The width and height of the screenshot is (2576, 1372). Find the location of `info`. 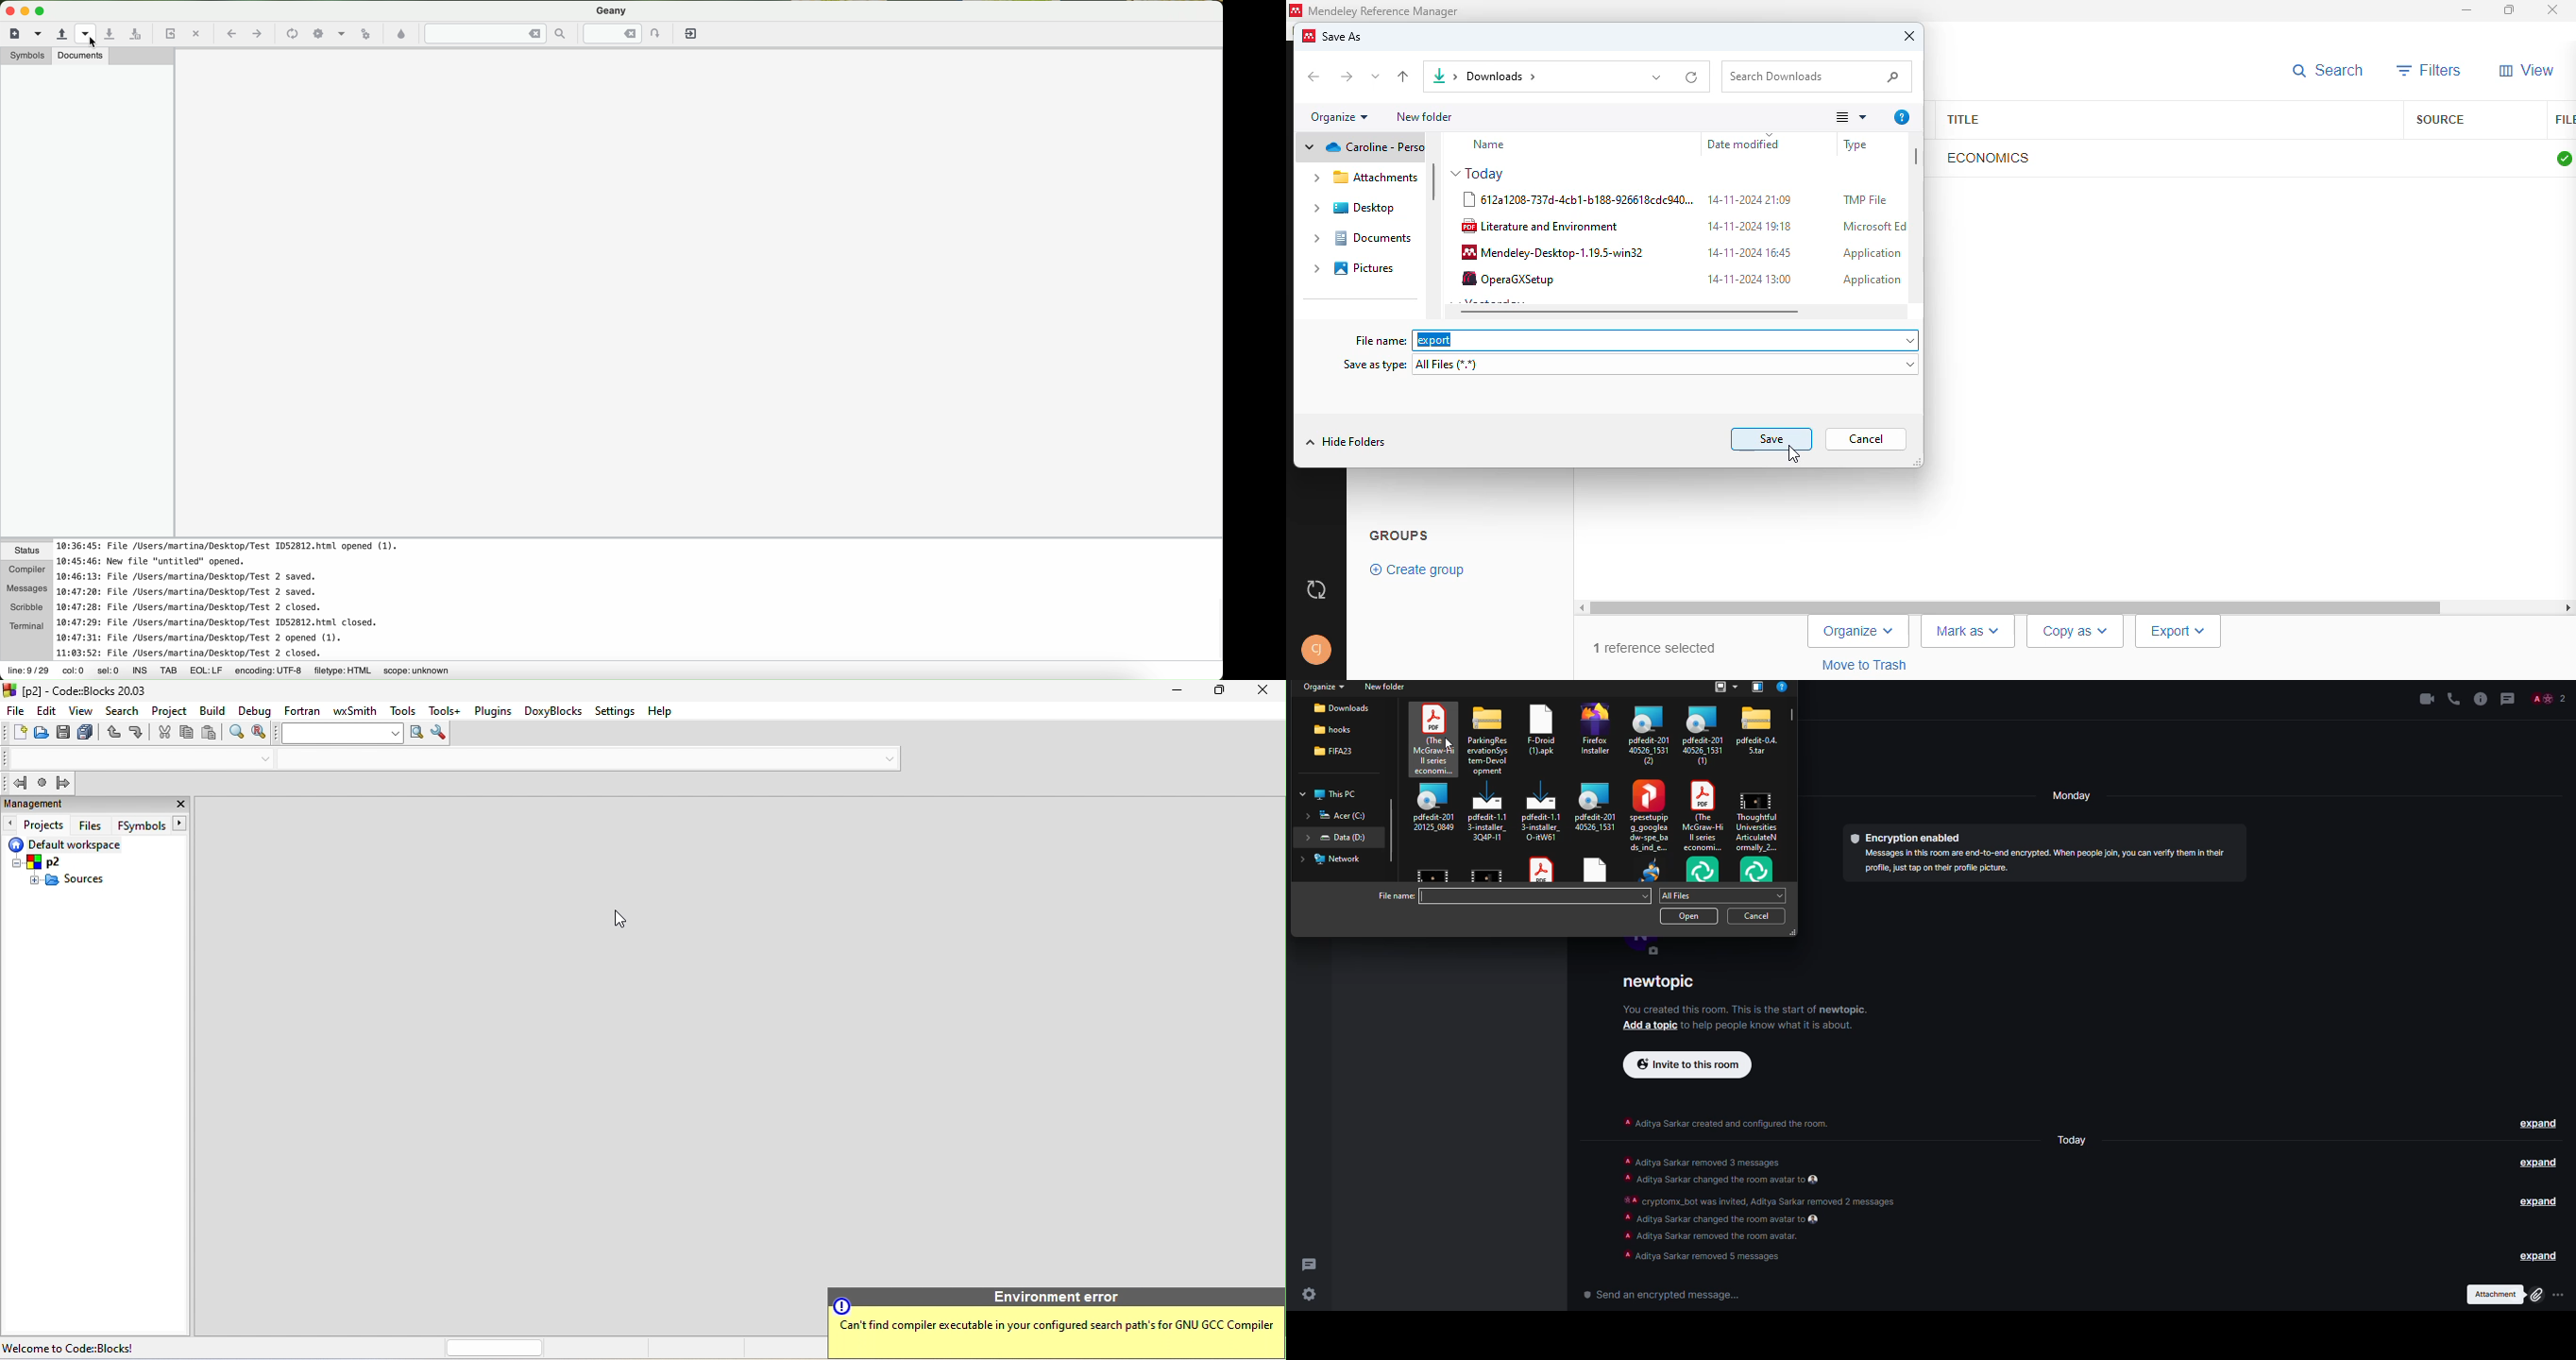

info is located at coordinates (1768, 1204).